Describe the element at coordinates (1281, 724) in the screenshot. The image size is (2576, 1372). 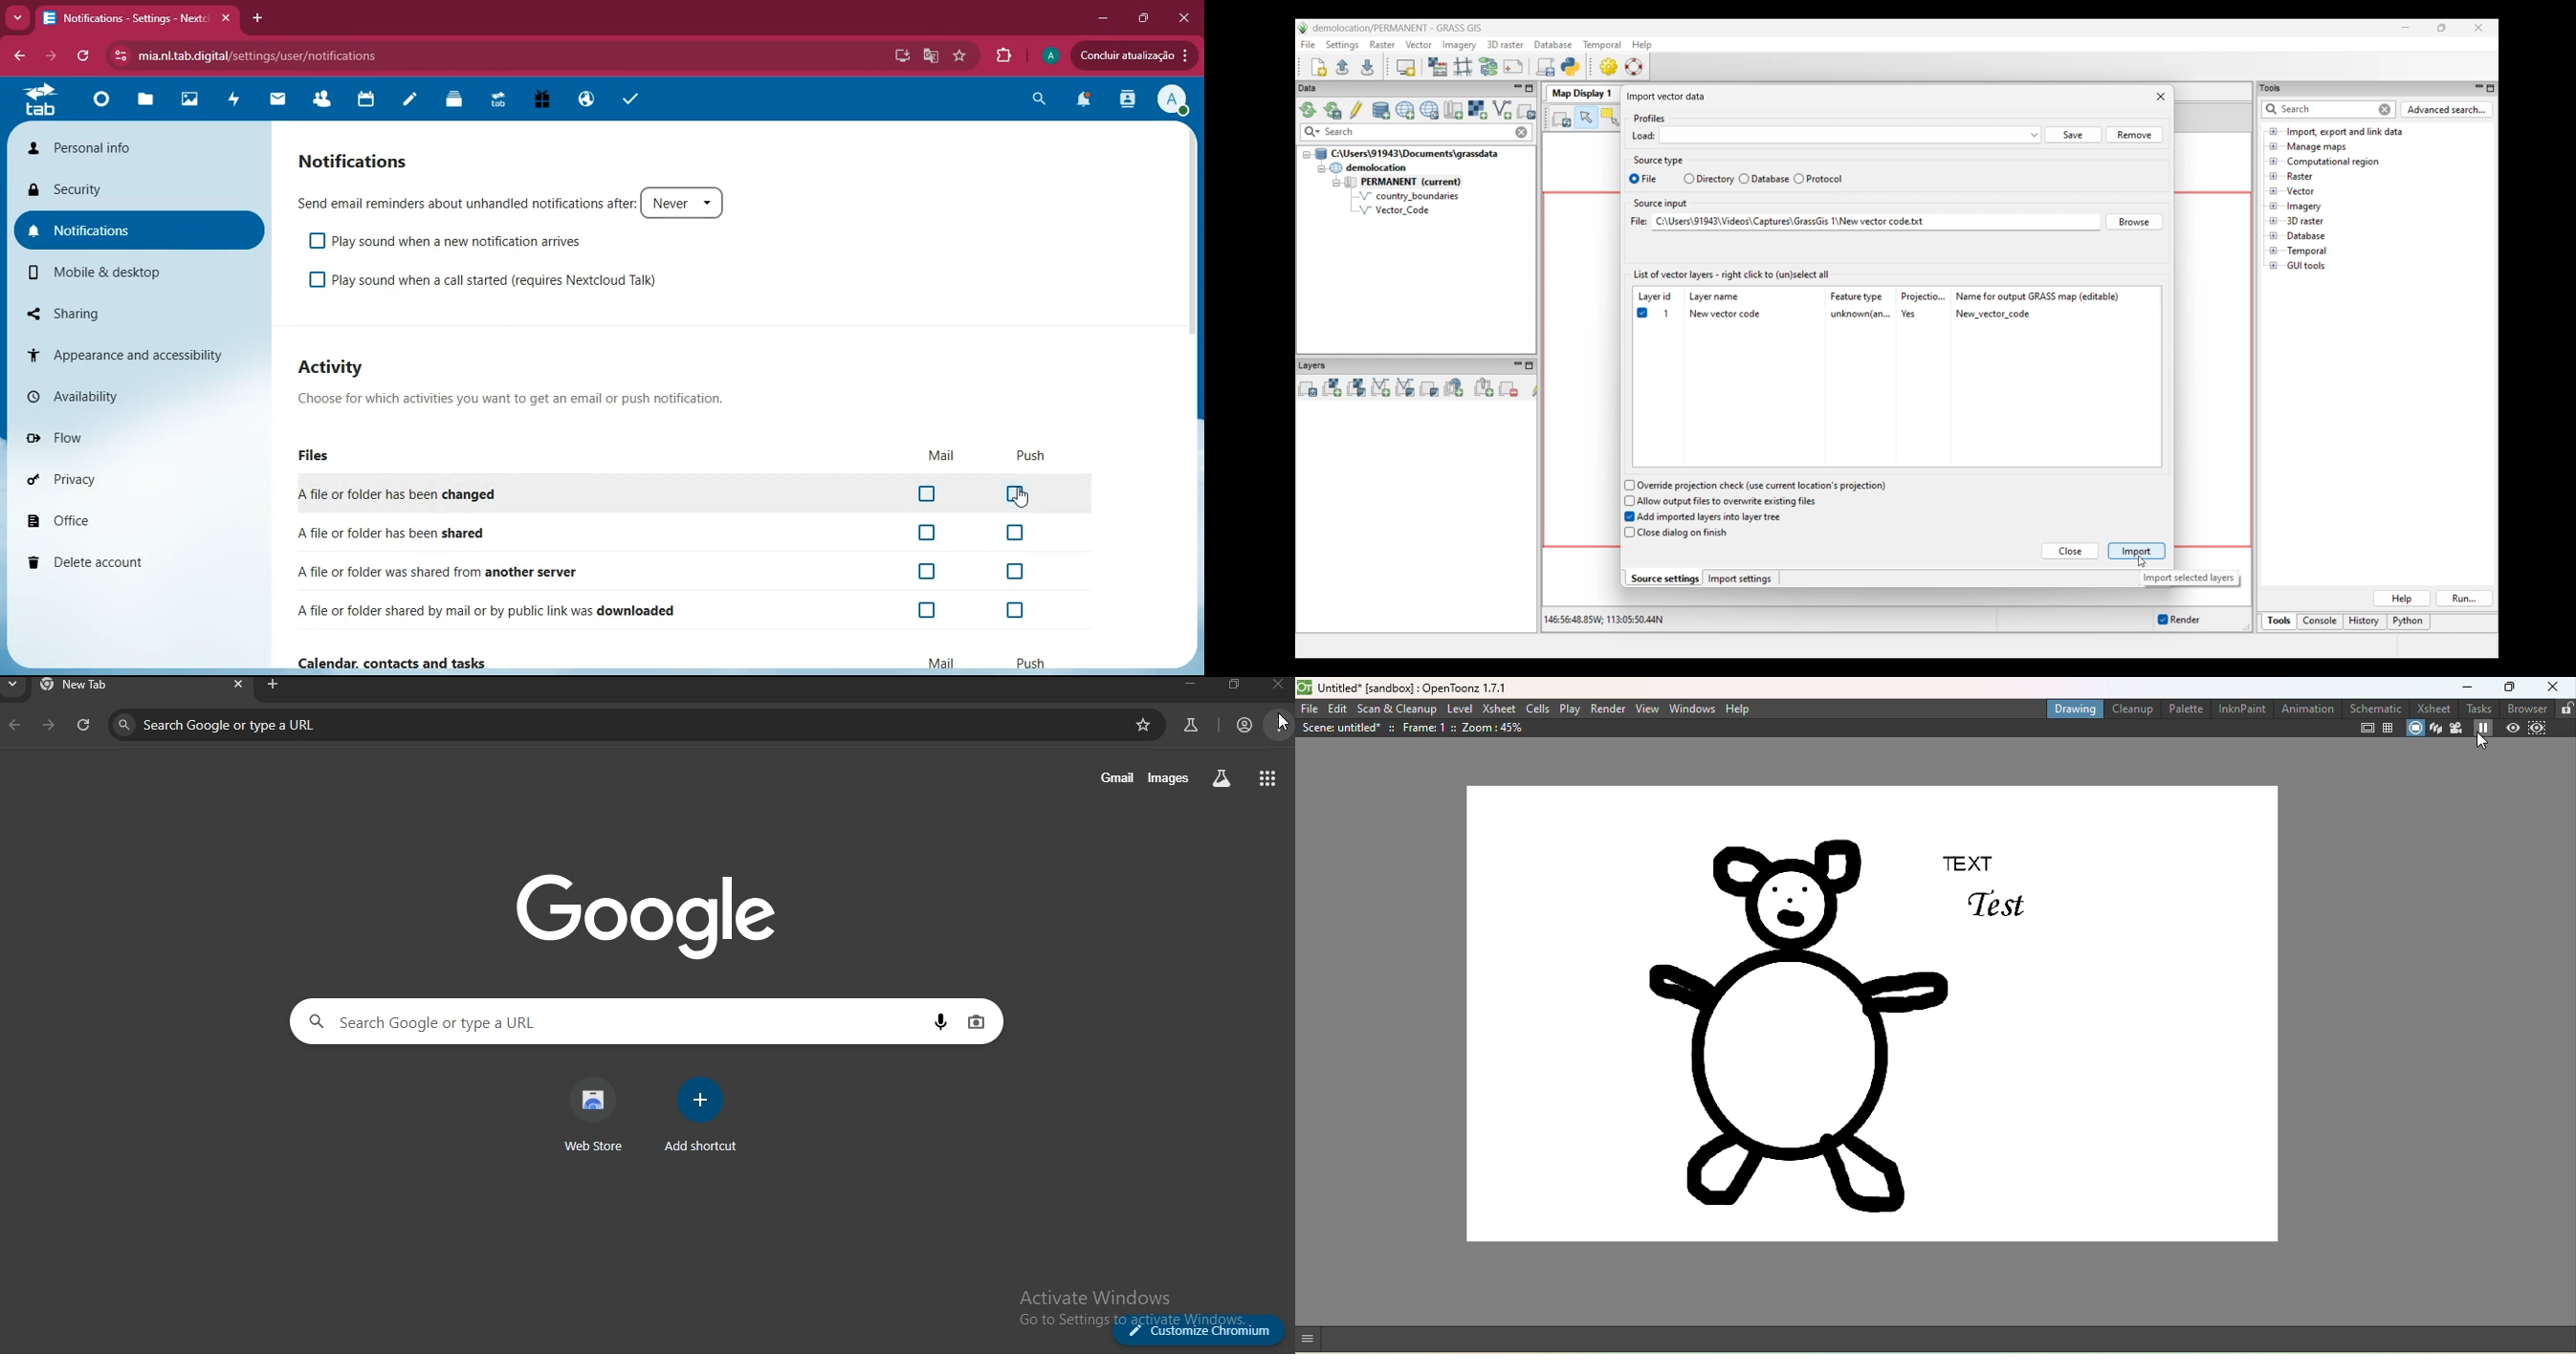
I see `cursor` at that location.